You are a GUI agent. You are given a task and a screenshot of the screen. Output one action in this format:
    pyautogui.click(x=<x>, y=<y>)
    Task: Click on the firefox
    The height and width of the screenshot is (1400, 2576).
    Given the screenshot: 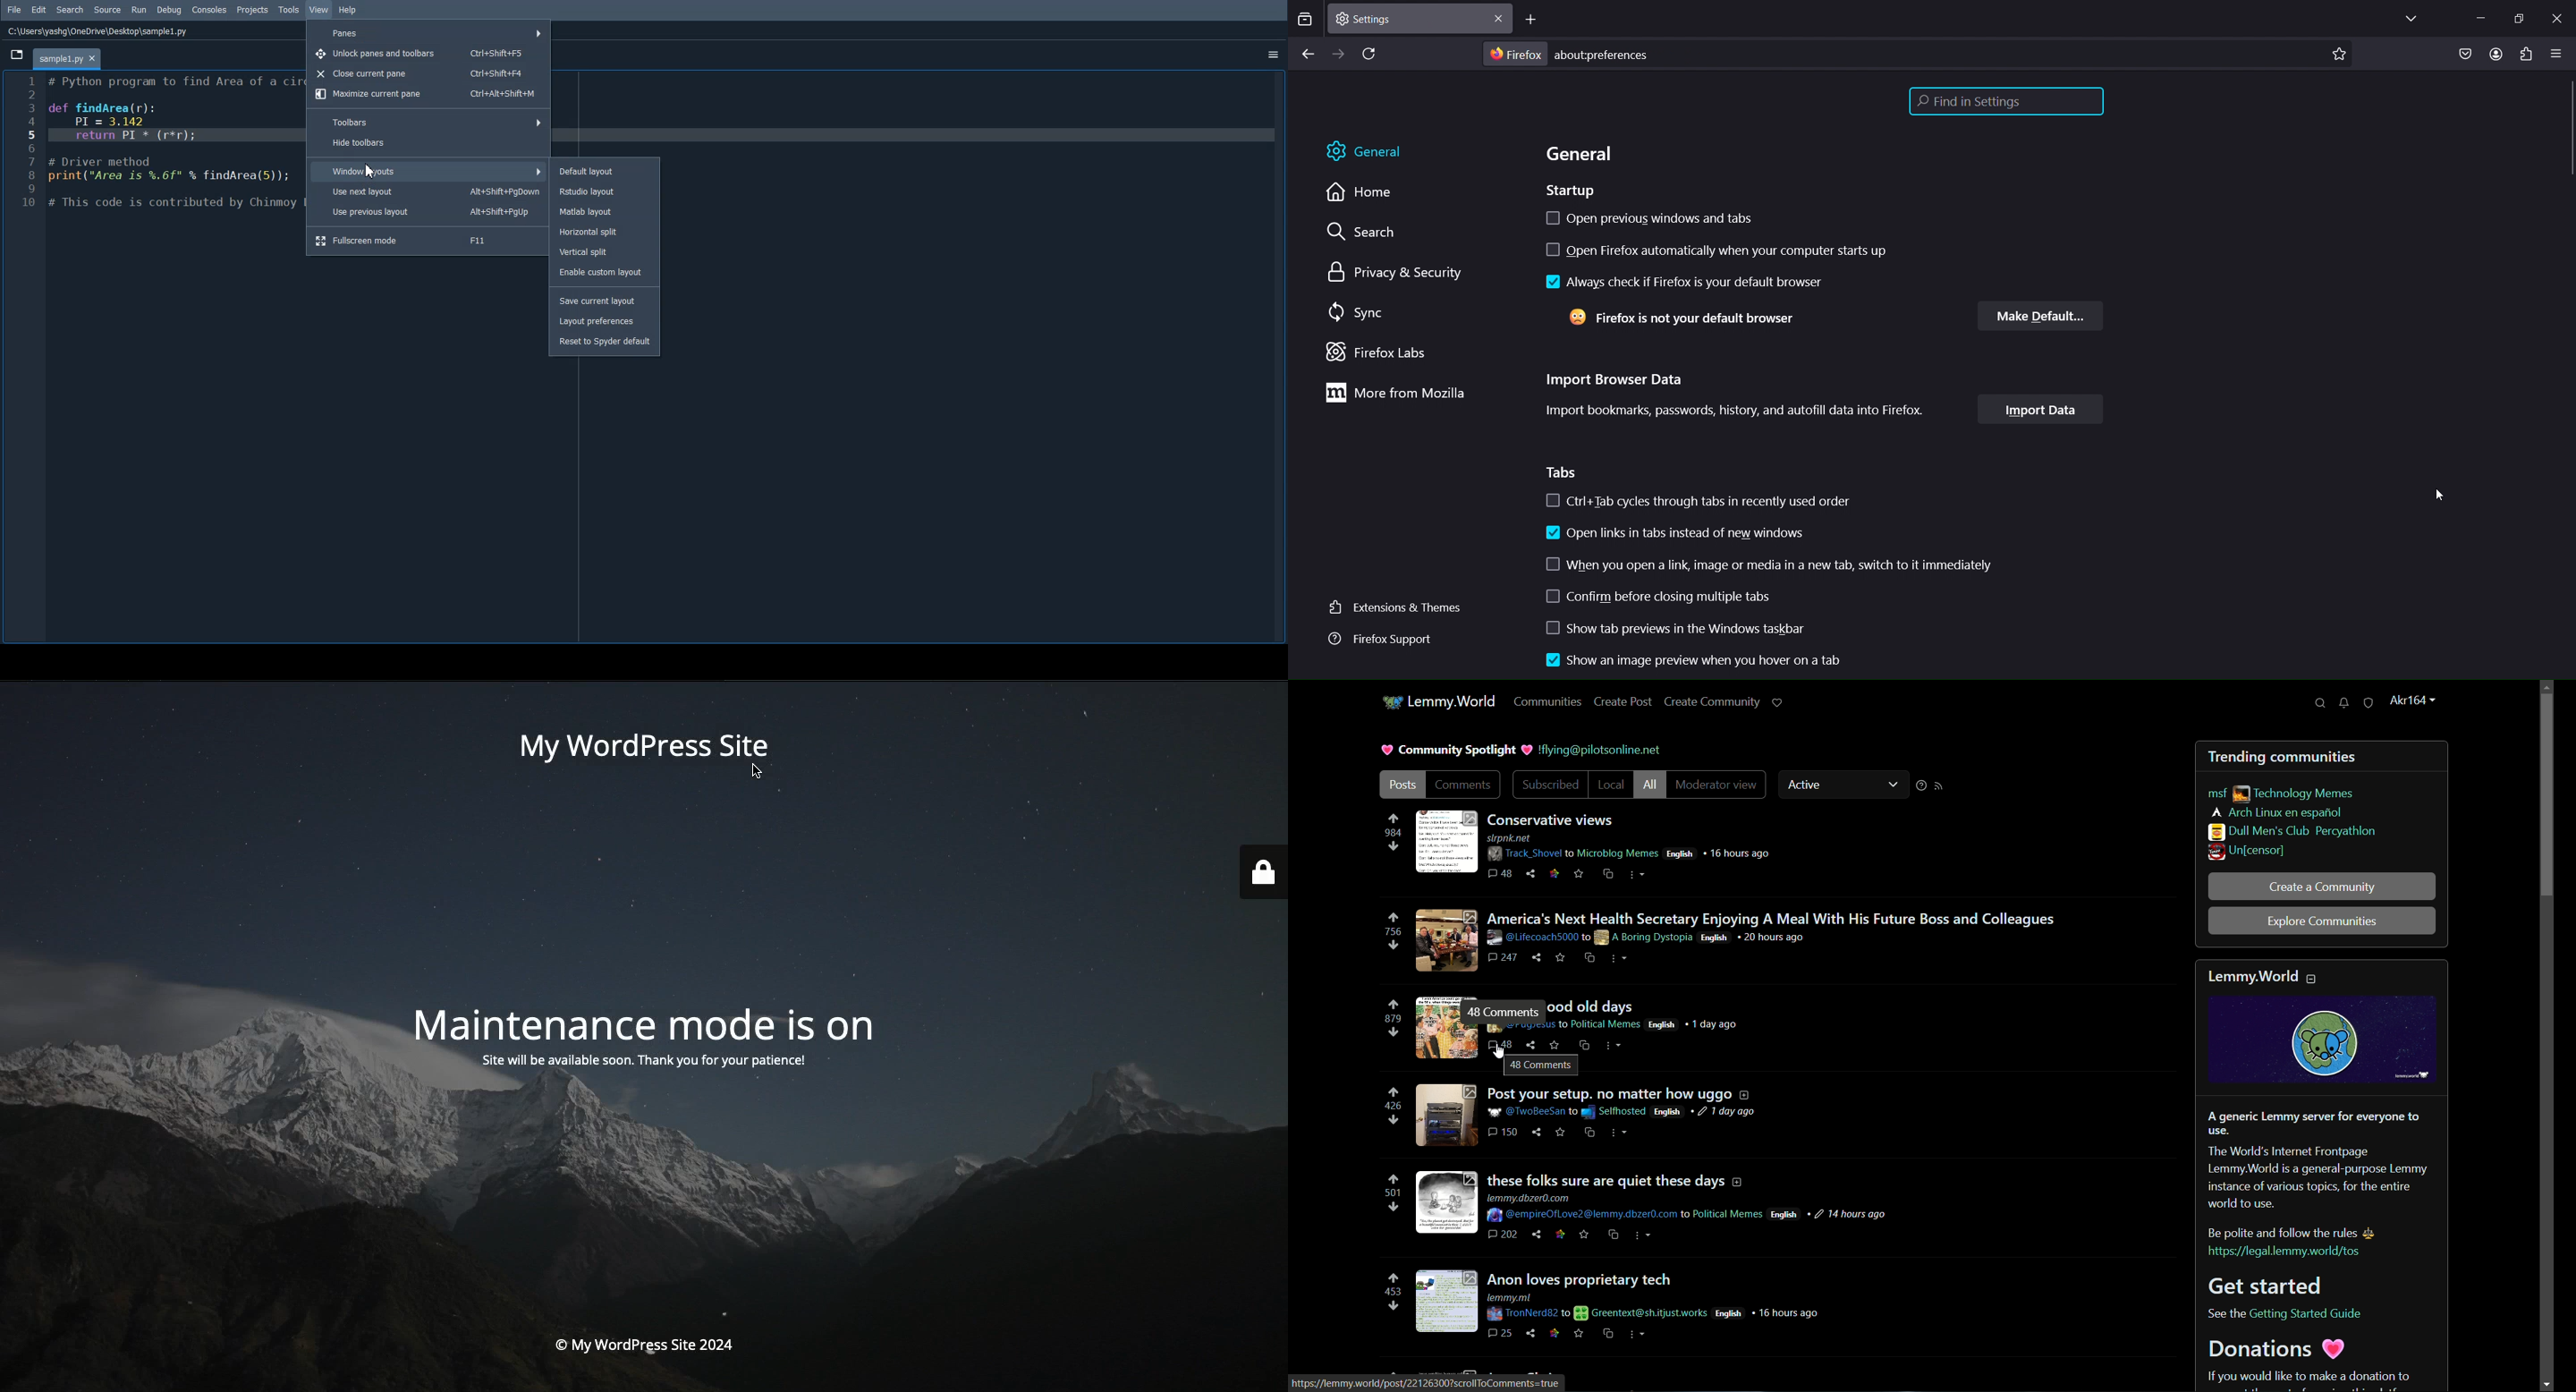 What is the action you would take?
    pyautogui.click(x=1515, y=55)
    